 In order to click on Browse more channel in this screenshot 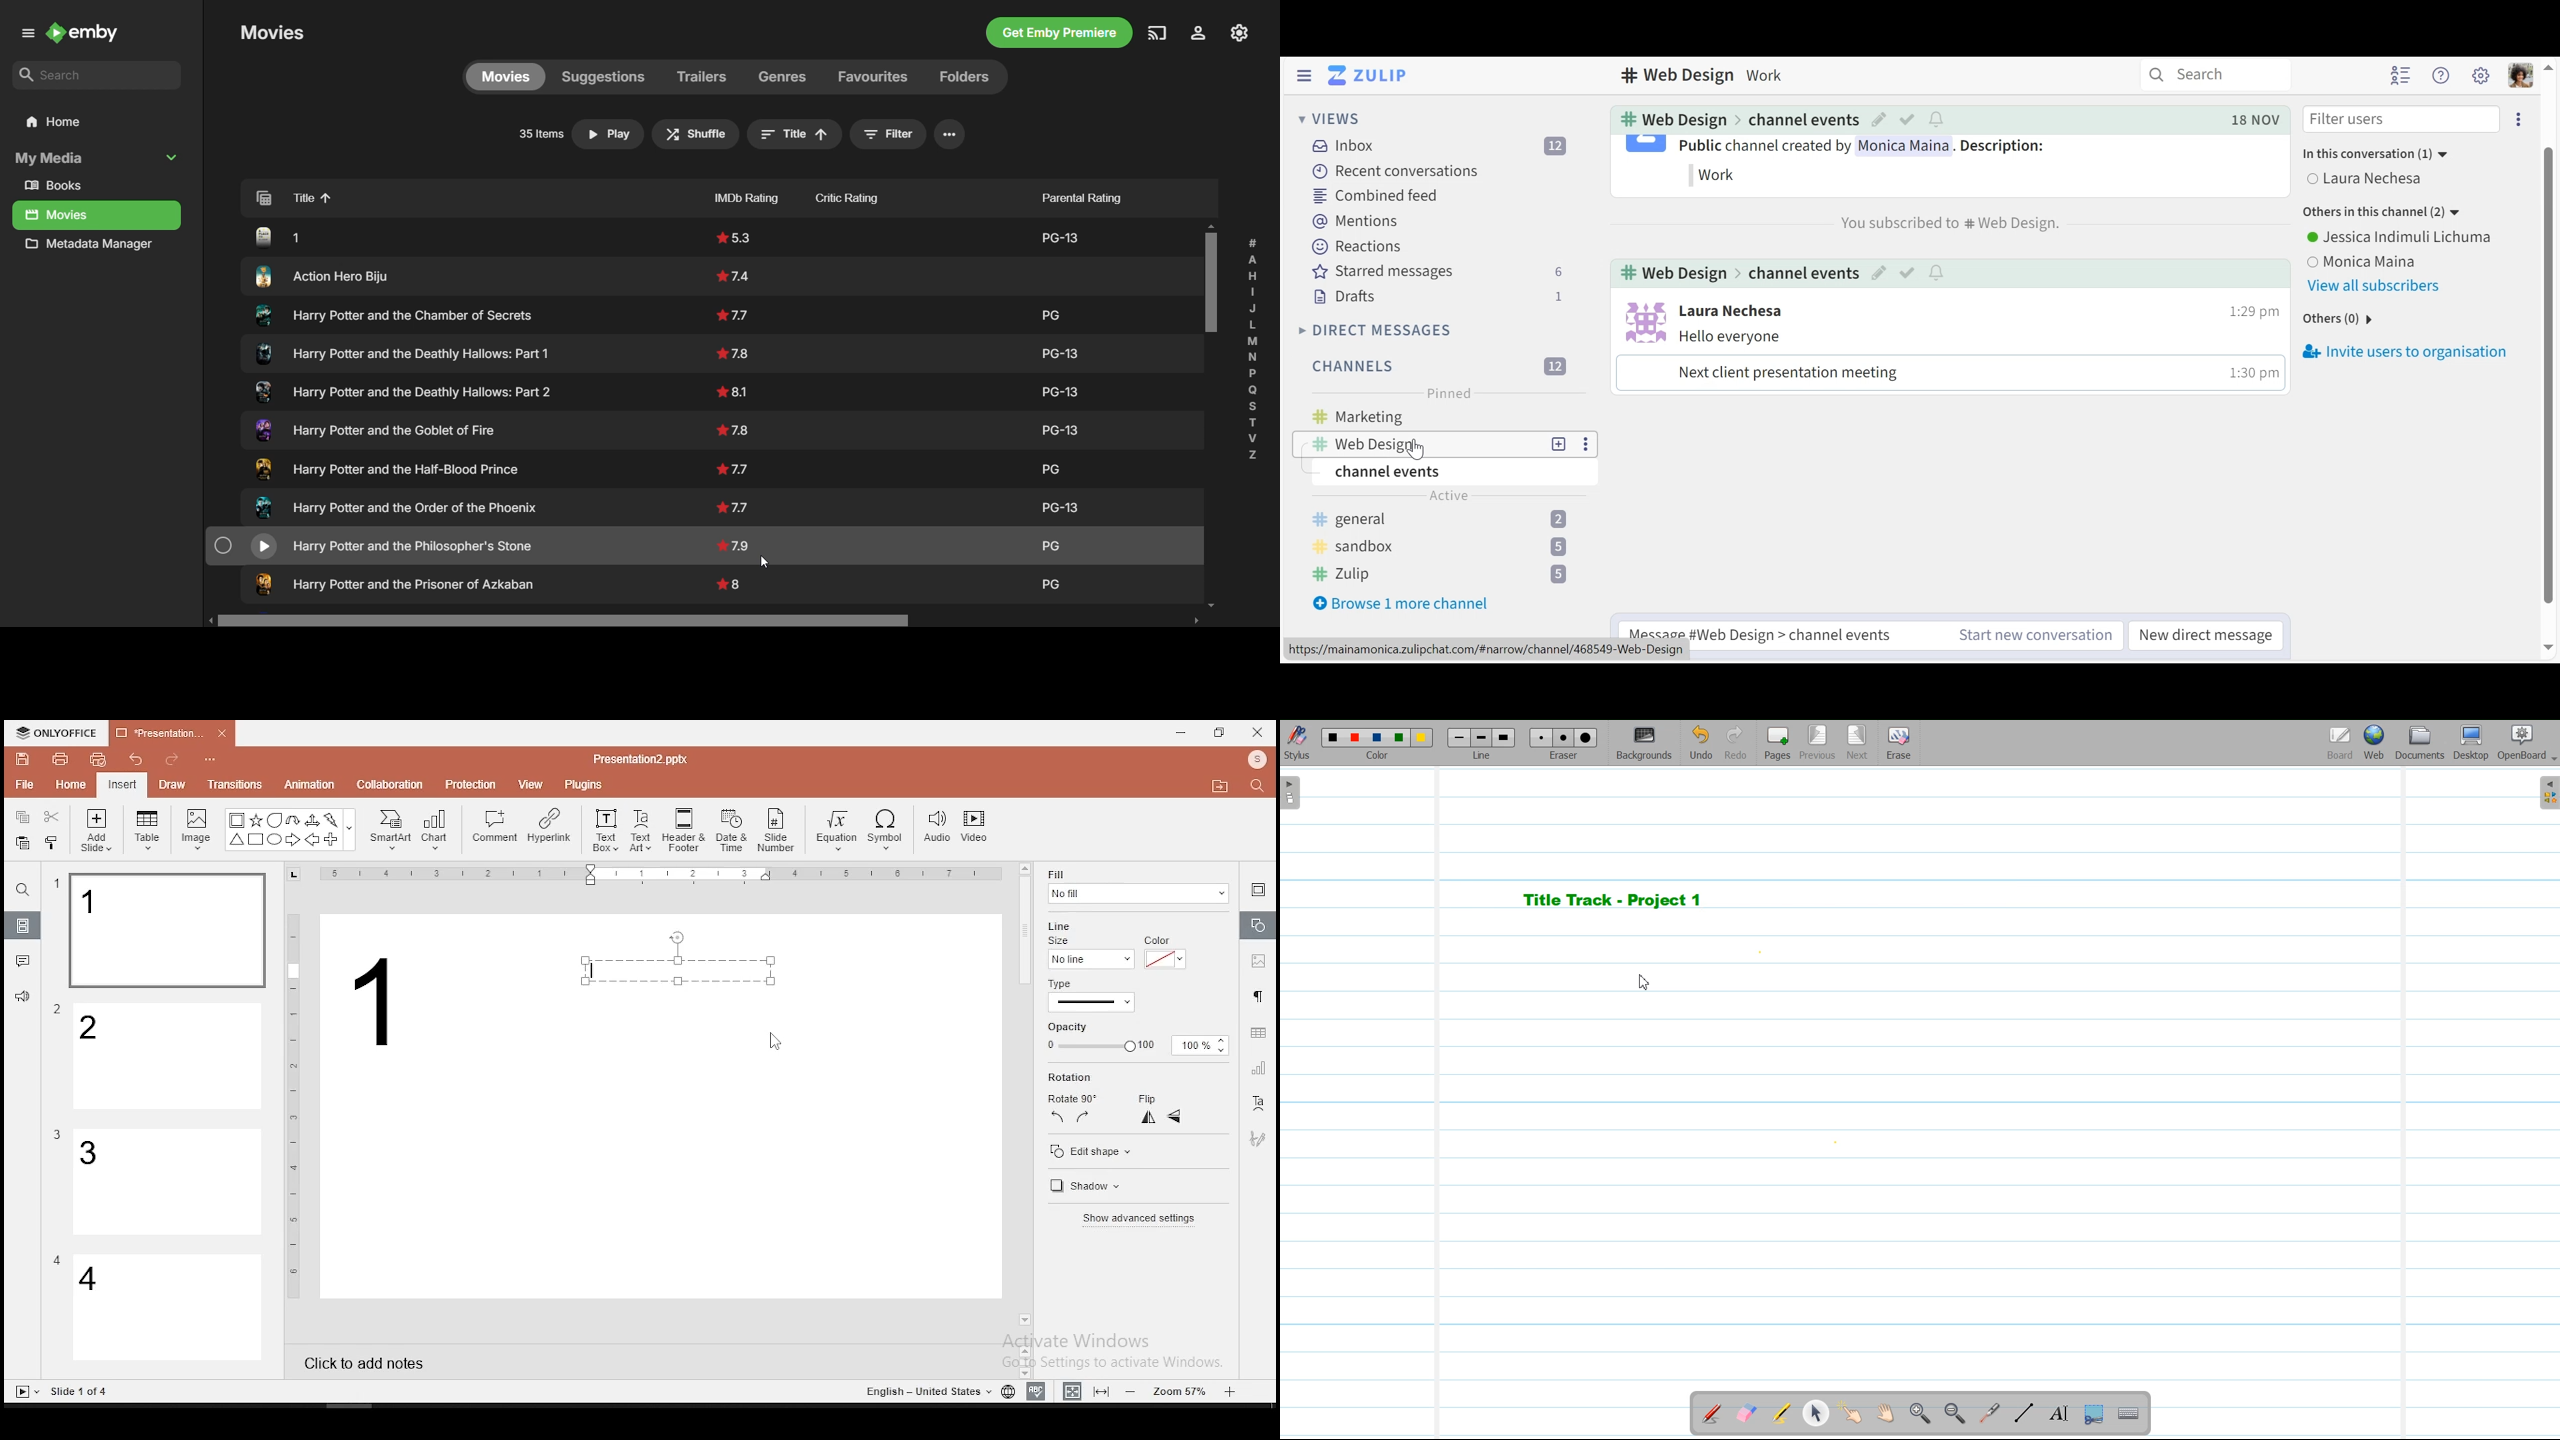, I will do `click(1401, 604)`.